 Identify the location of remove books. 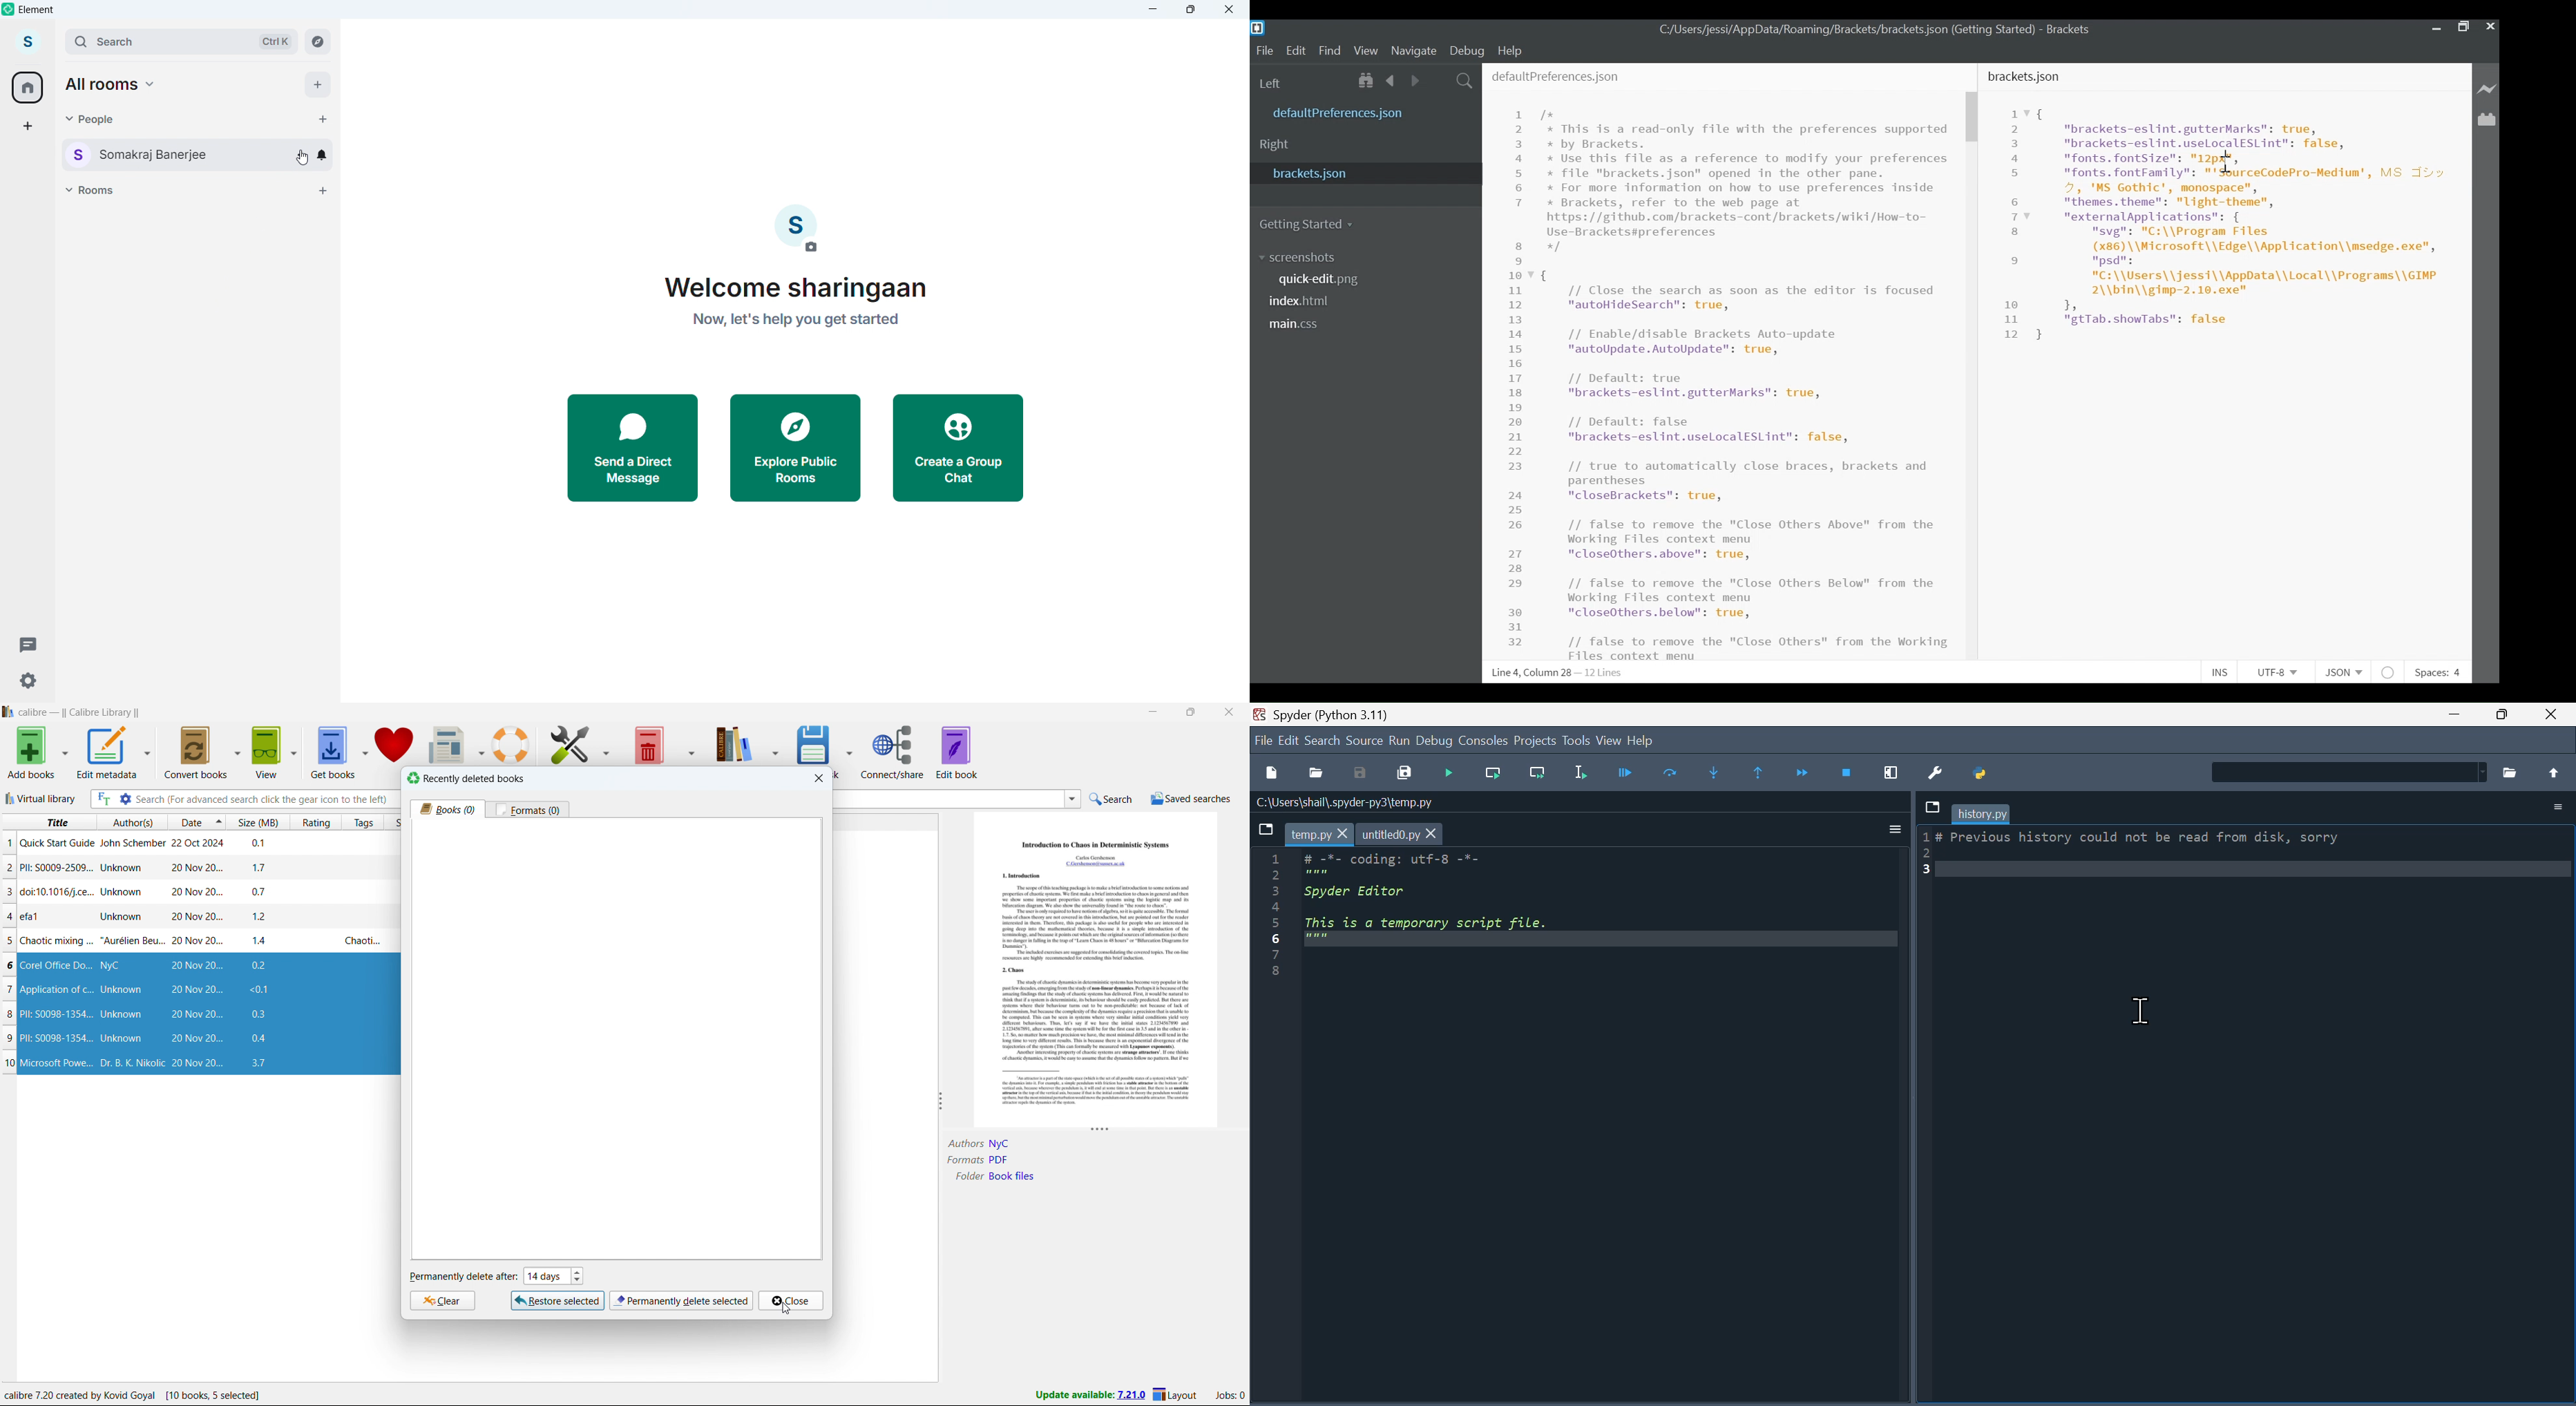
(648, 744).